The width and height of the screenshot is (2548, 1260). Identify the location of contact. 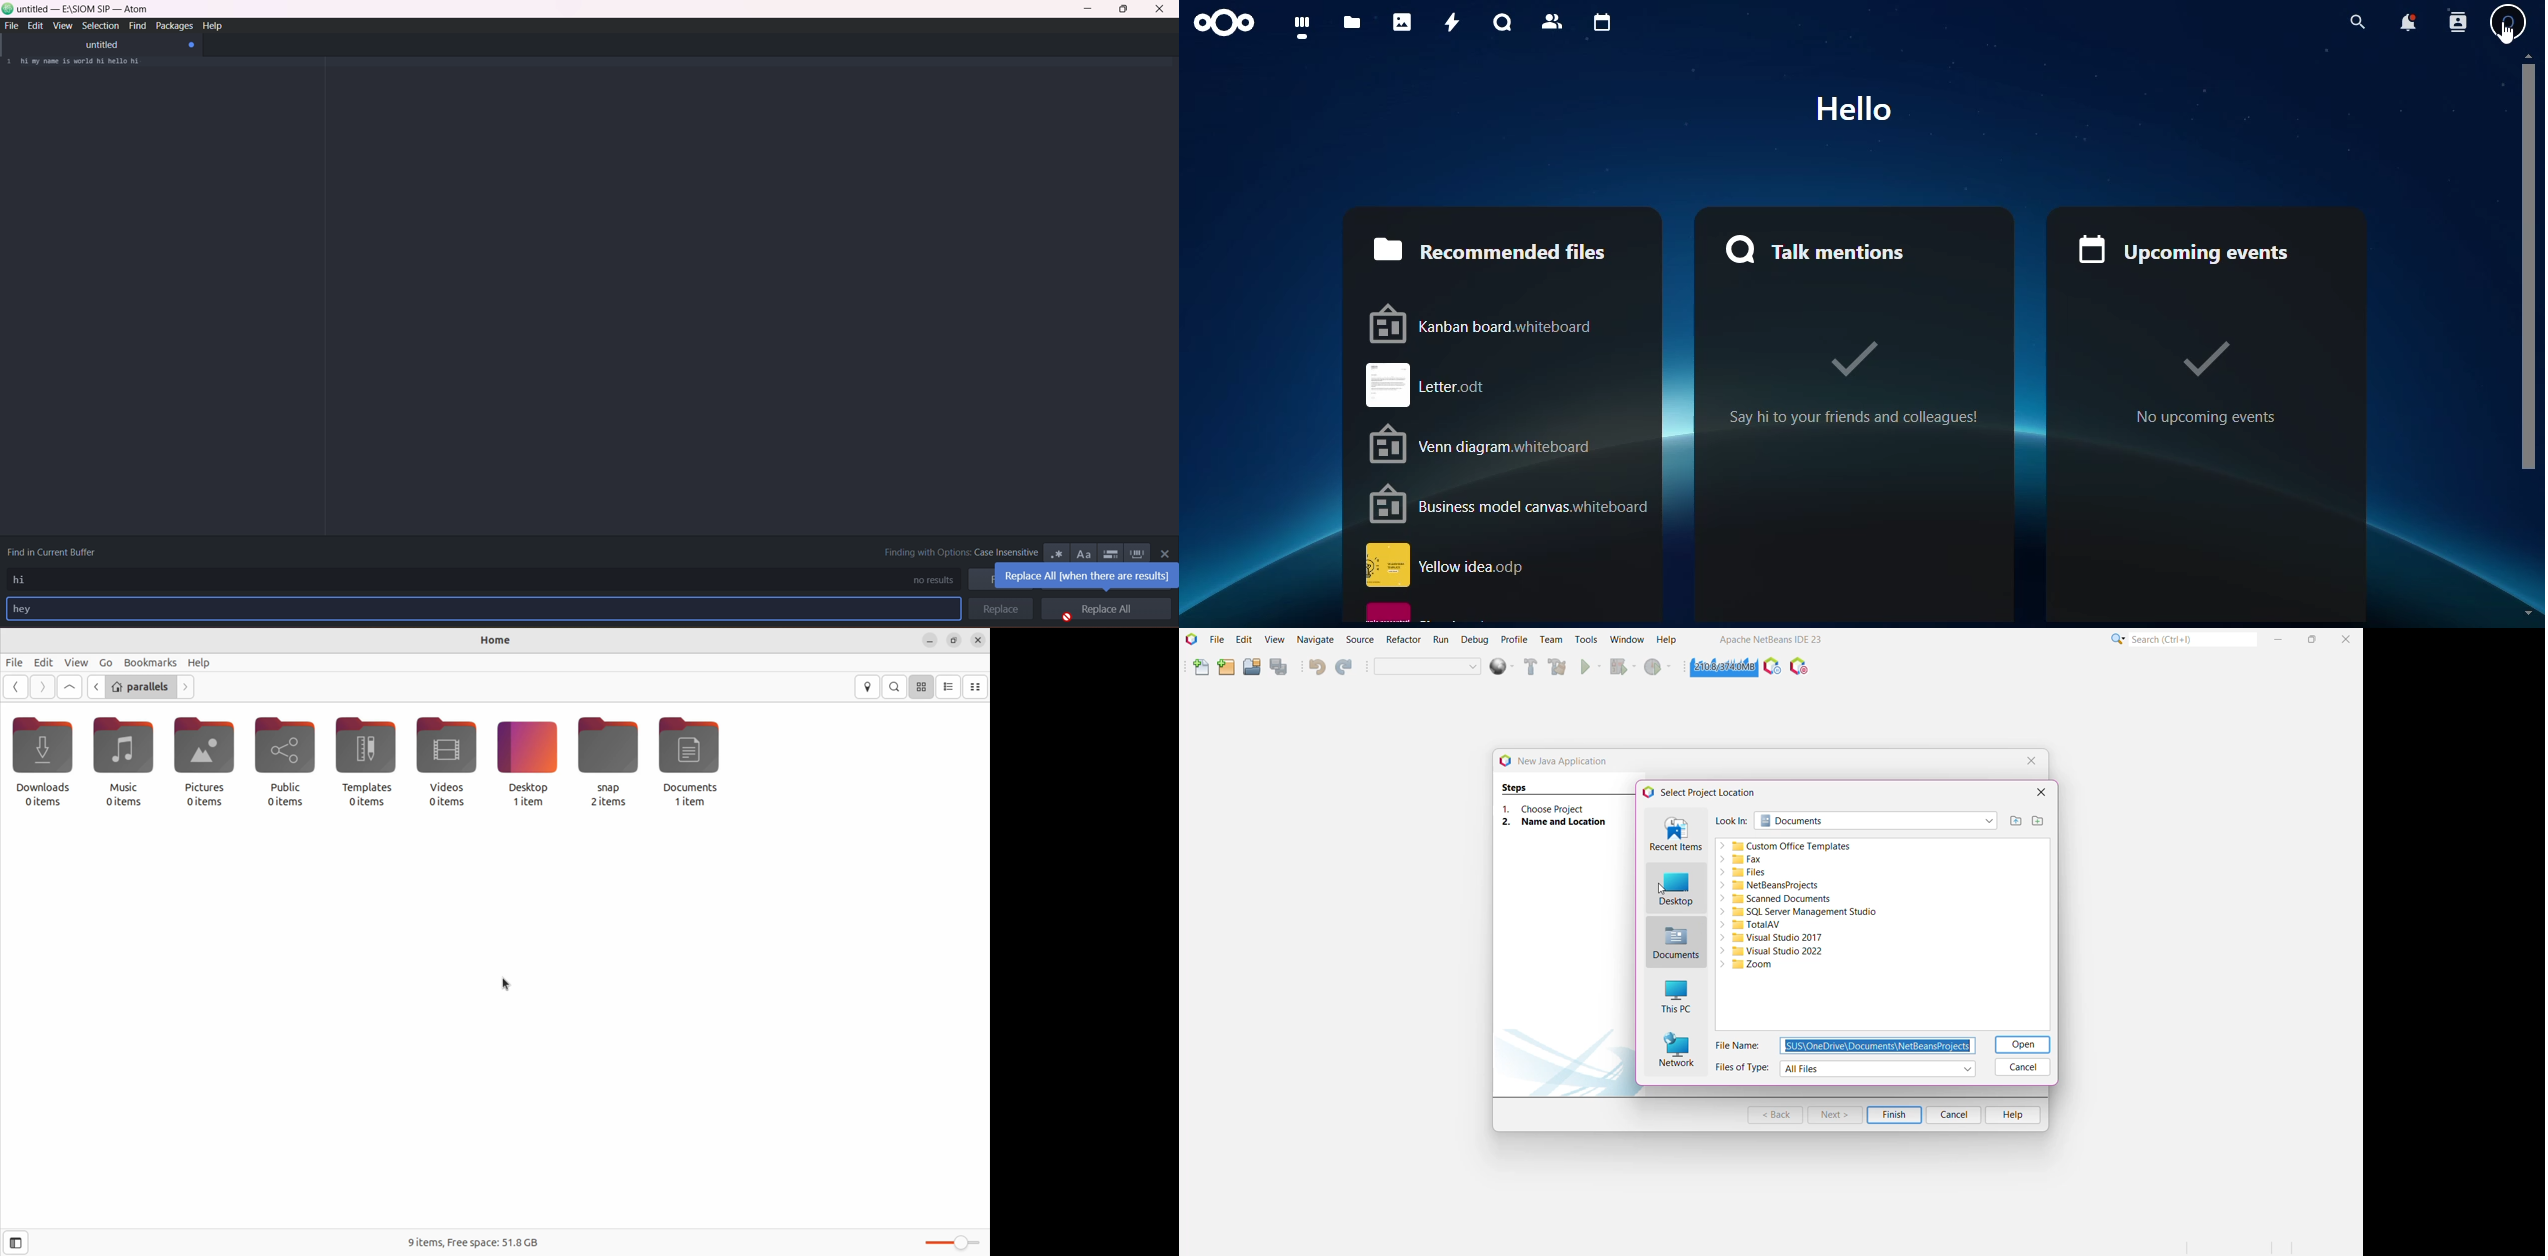
(2457, 22).